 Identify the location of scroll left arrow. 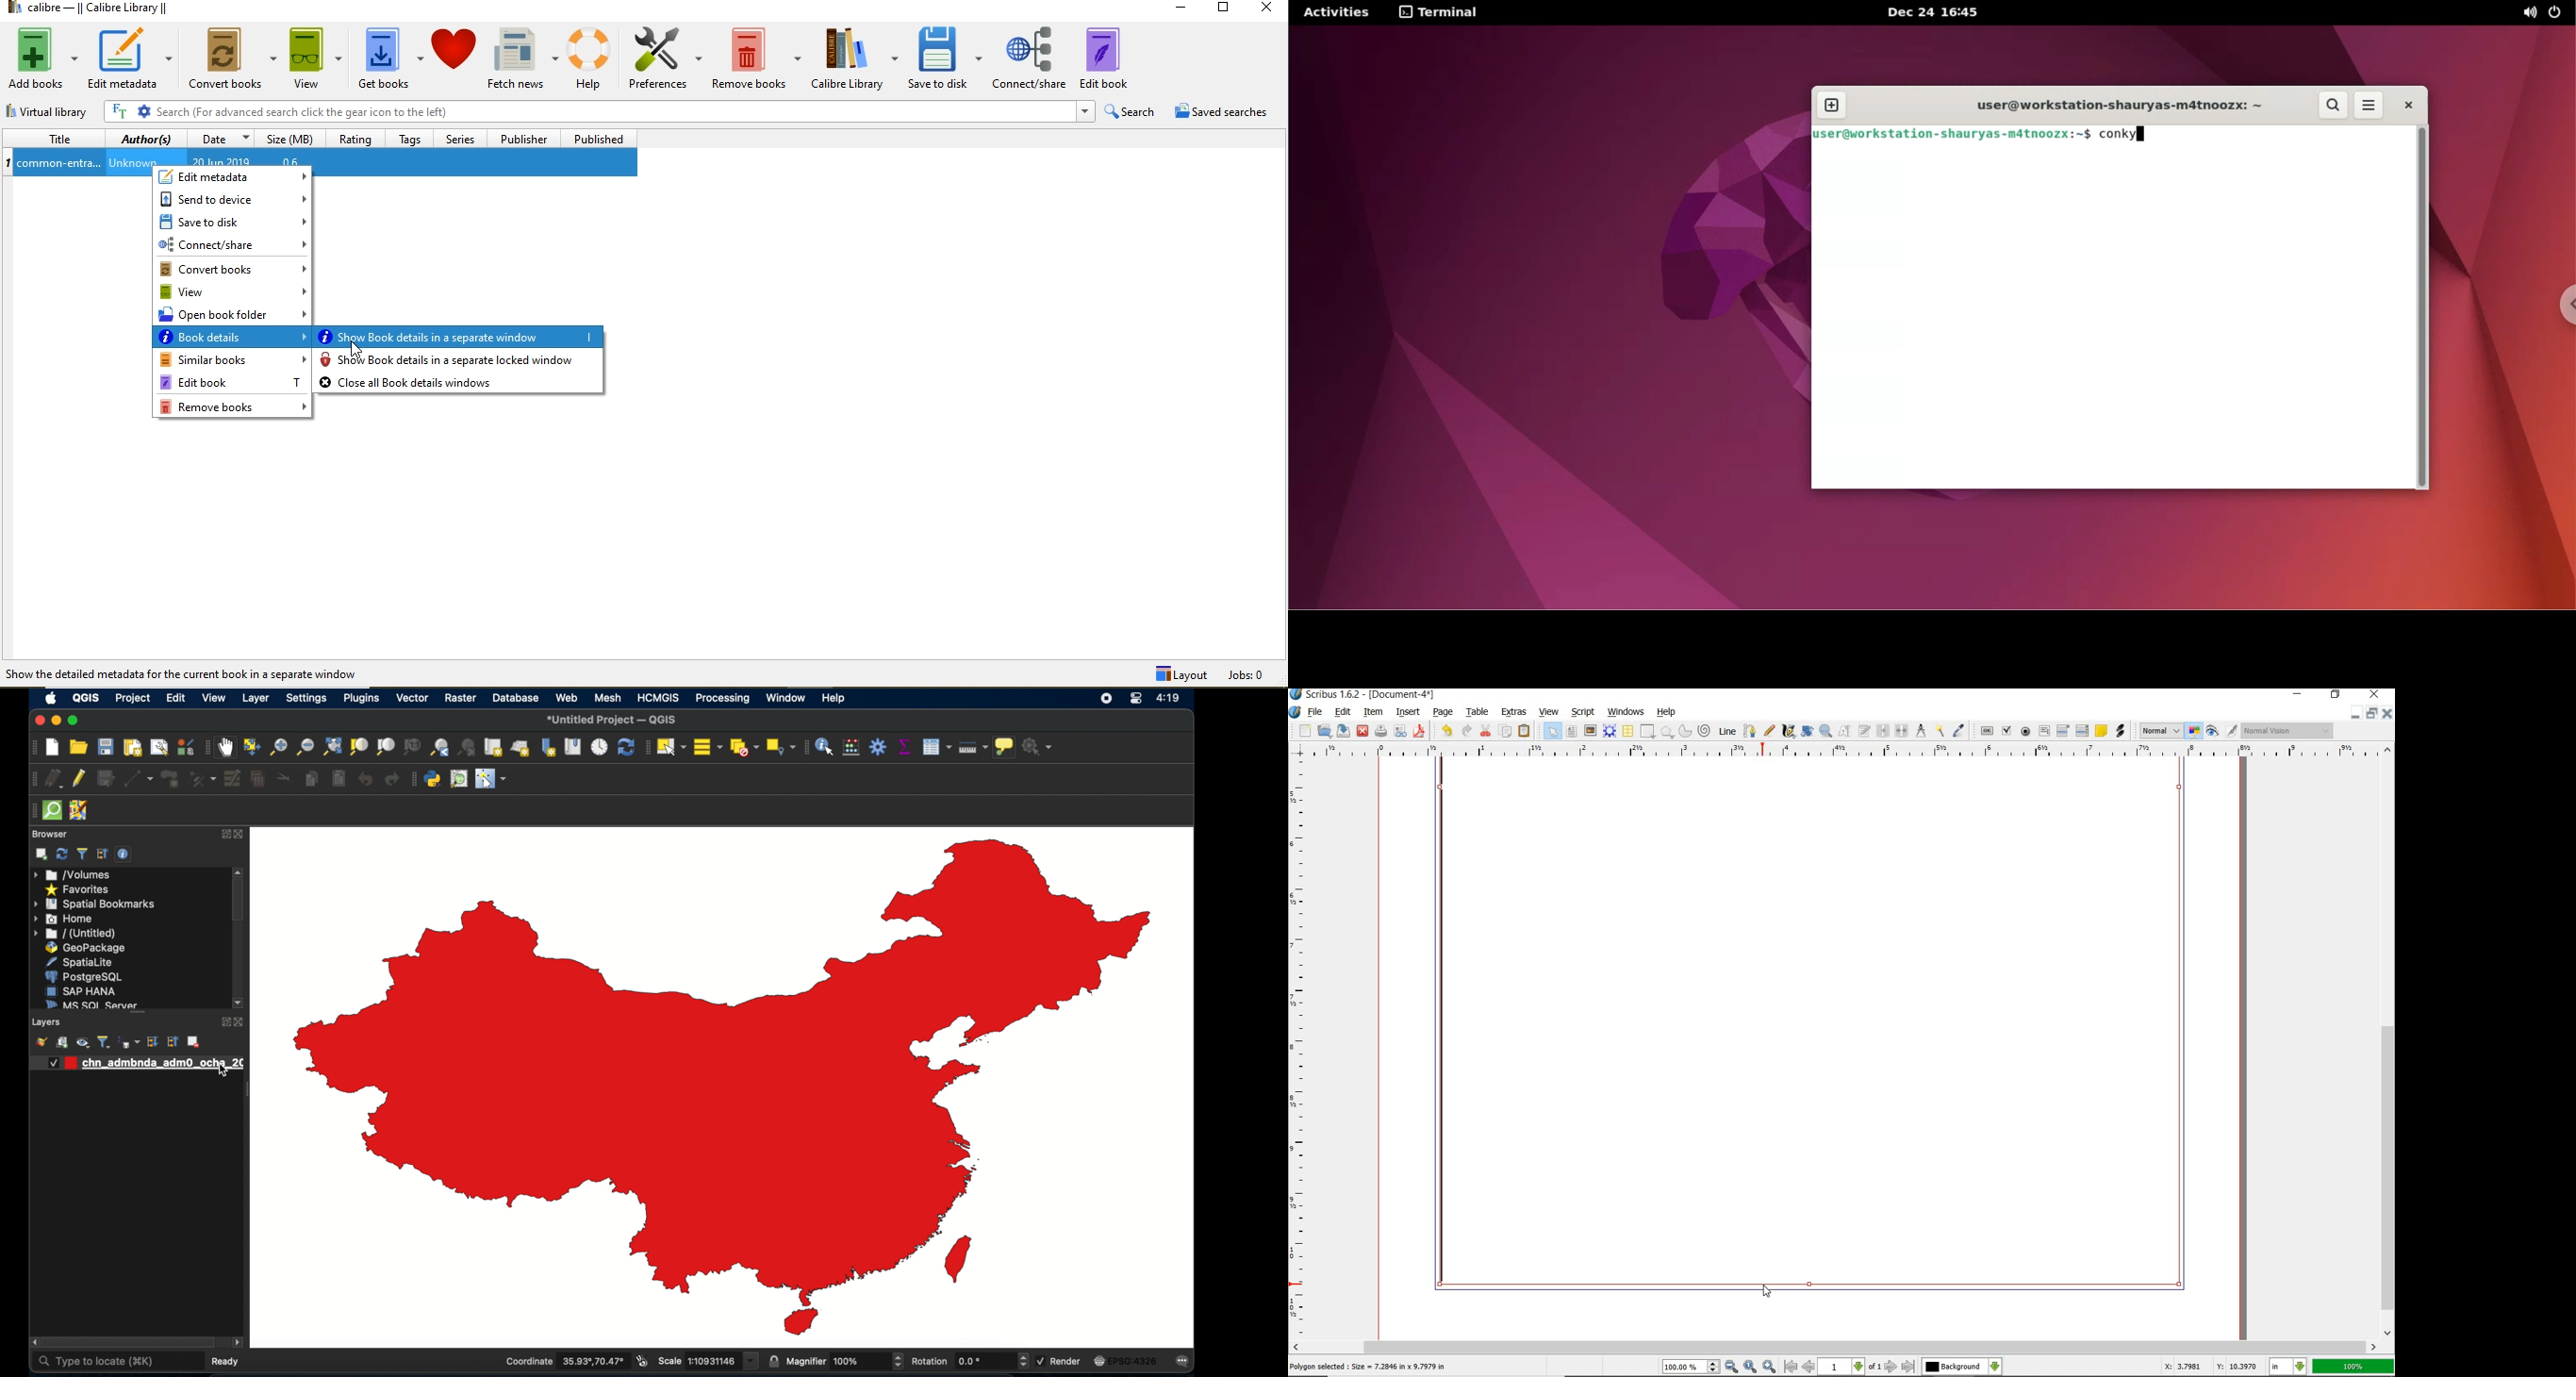
(238, 1343).